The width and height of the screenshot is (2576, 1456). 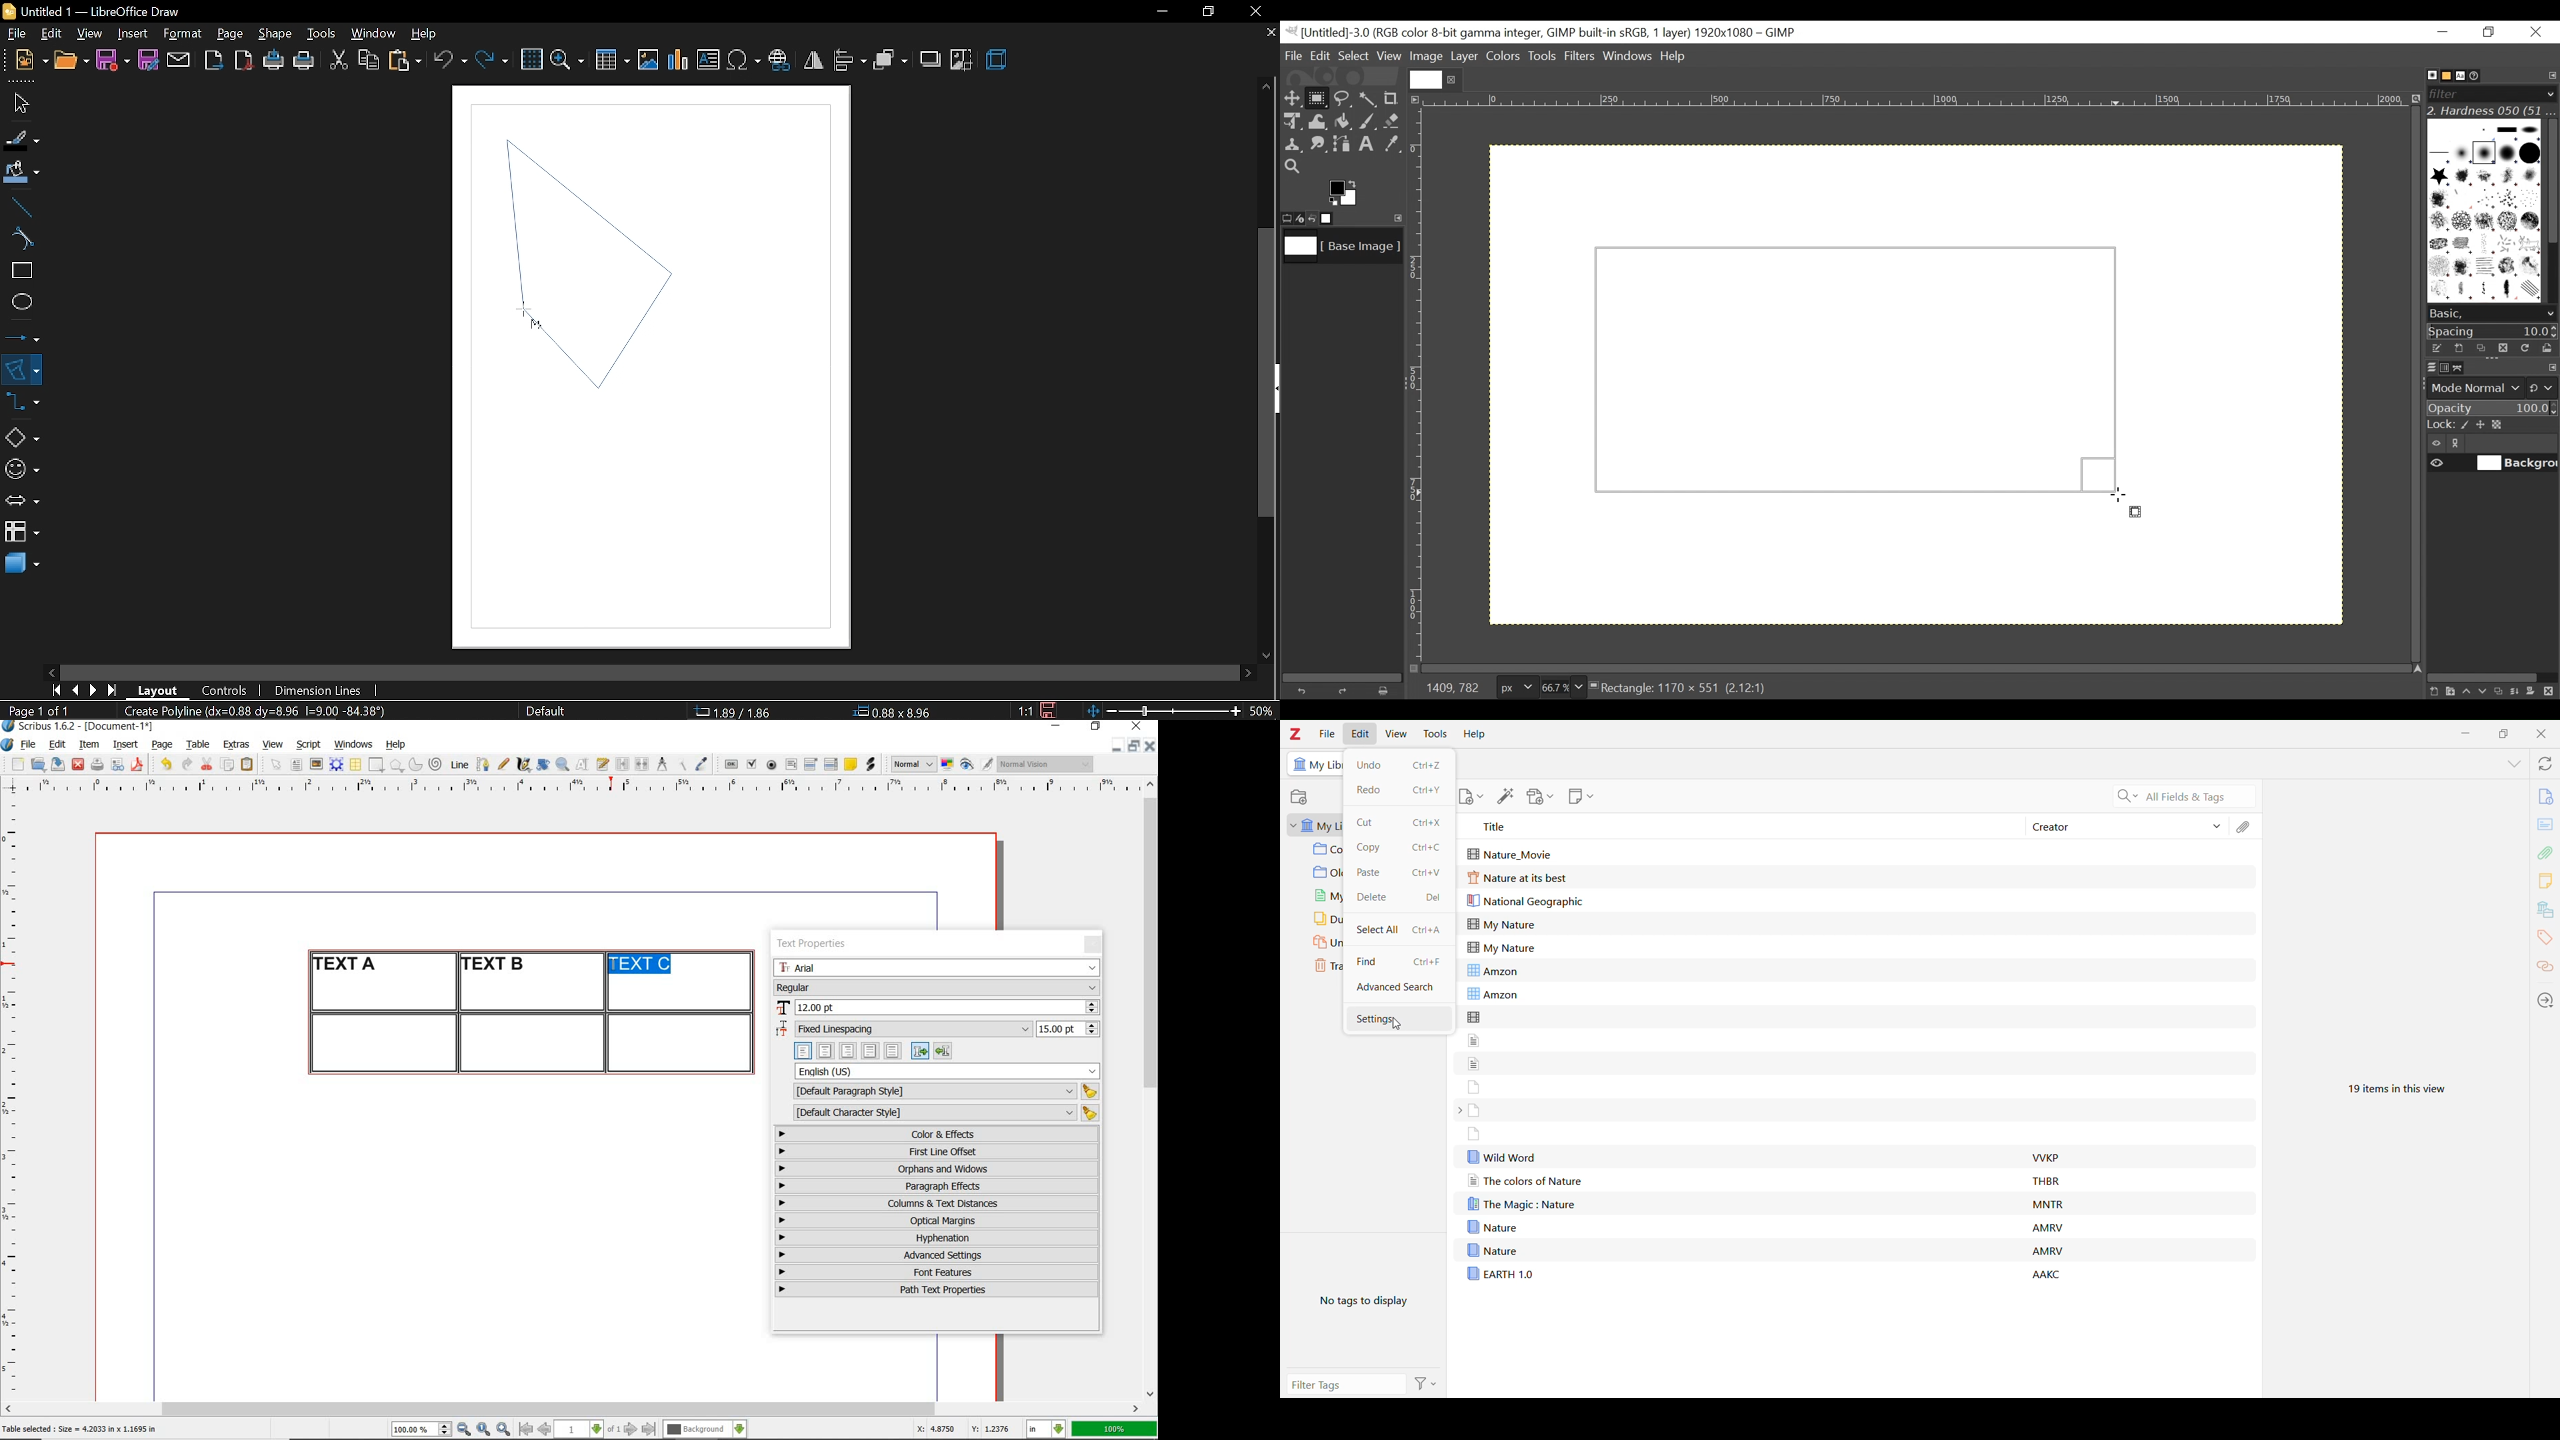 I want to click on script, so click(x=308, y=744).